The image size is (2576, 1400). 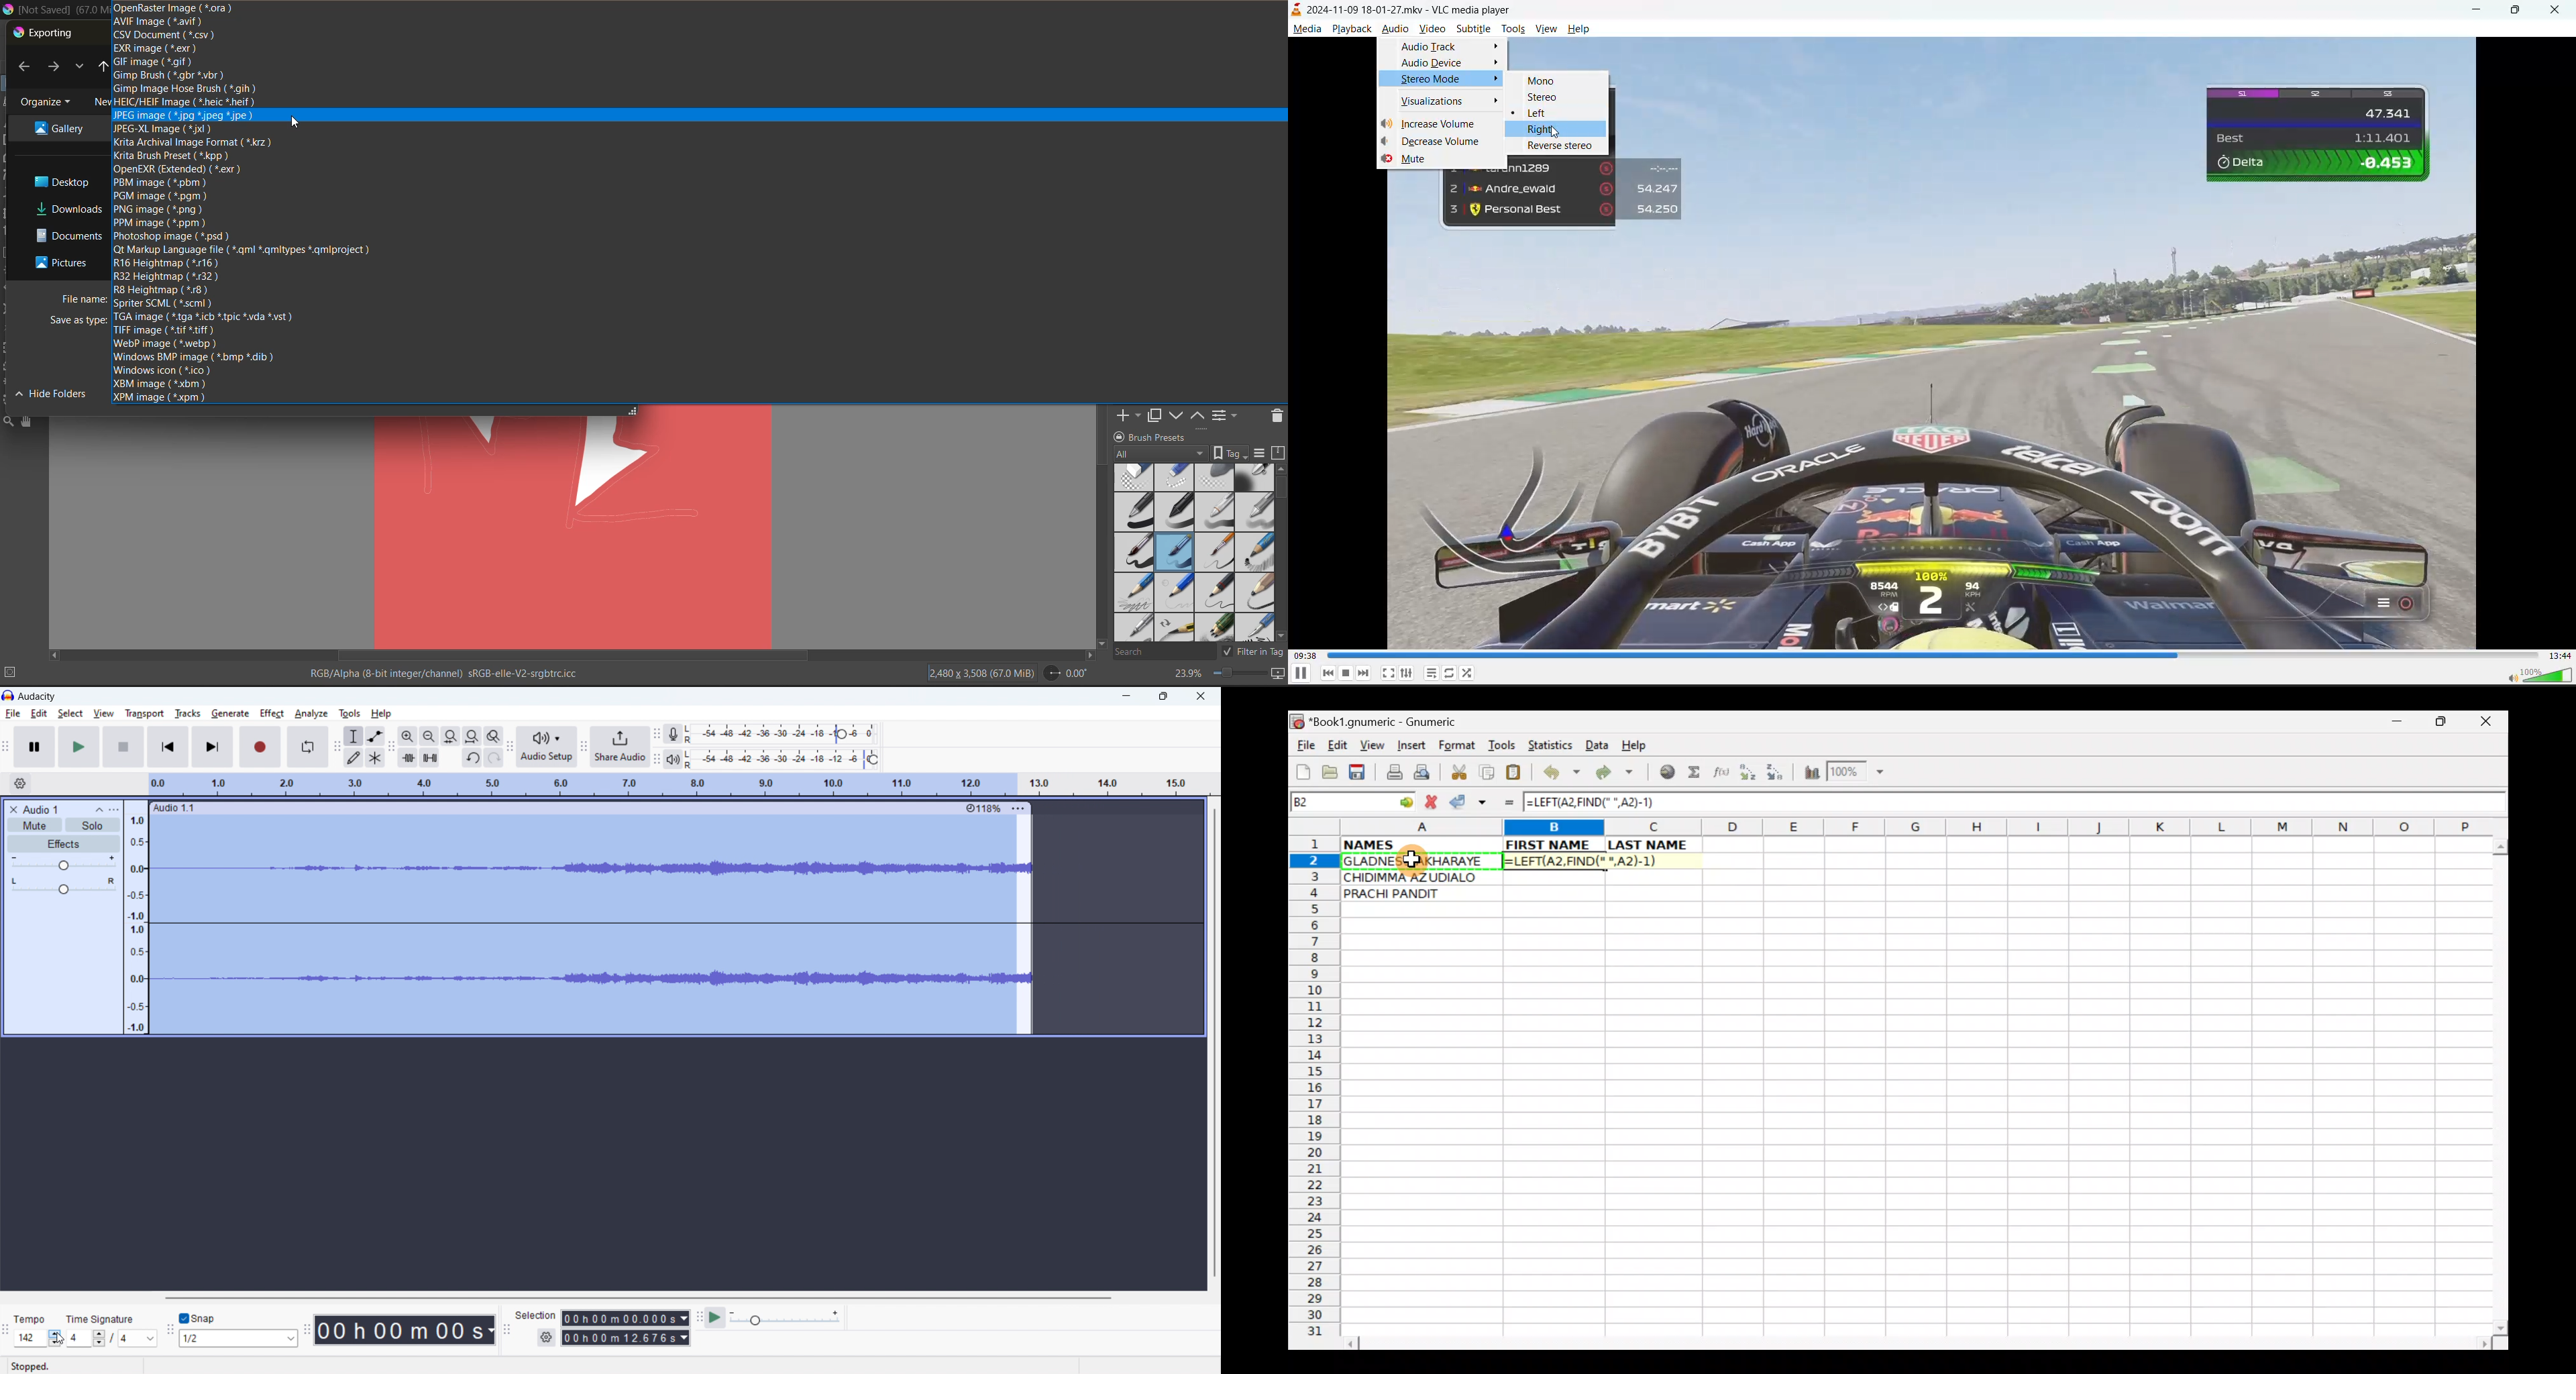 I want to click on Straight wave, so click(x=675, y=919).